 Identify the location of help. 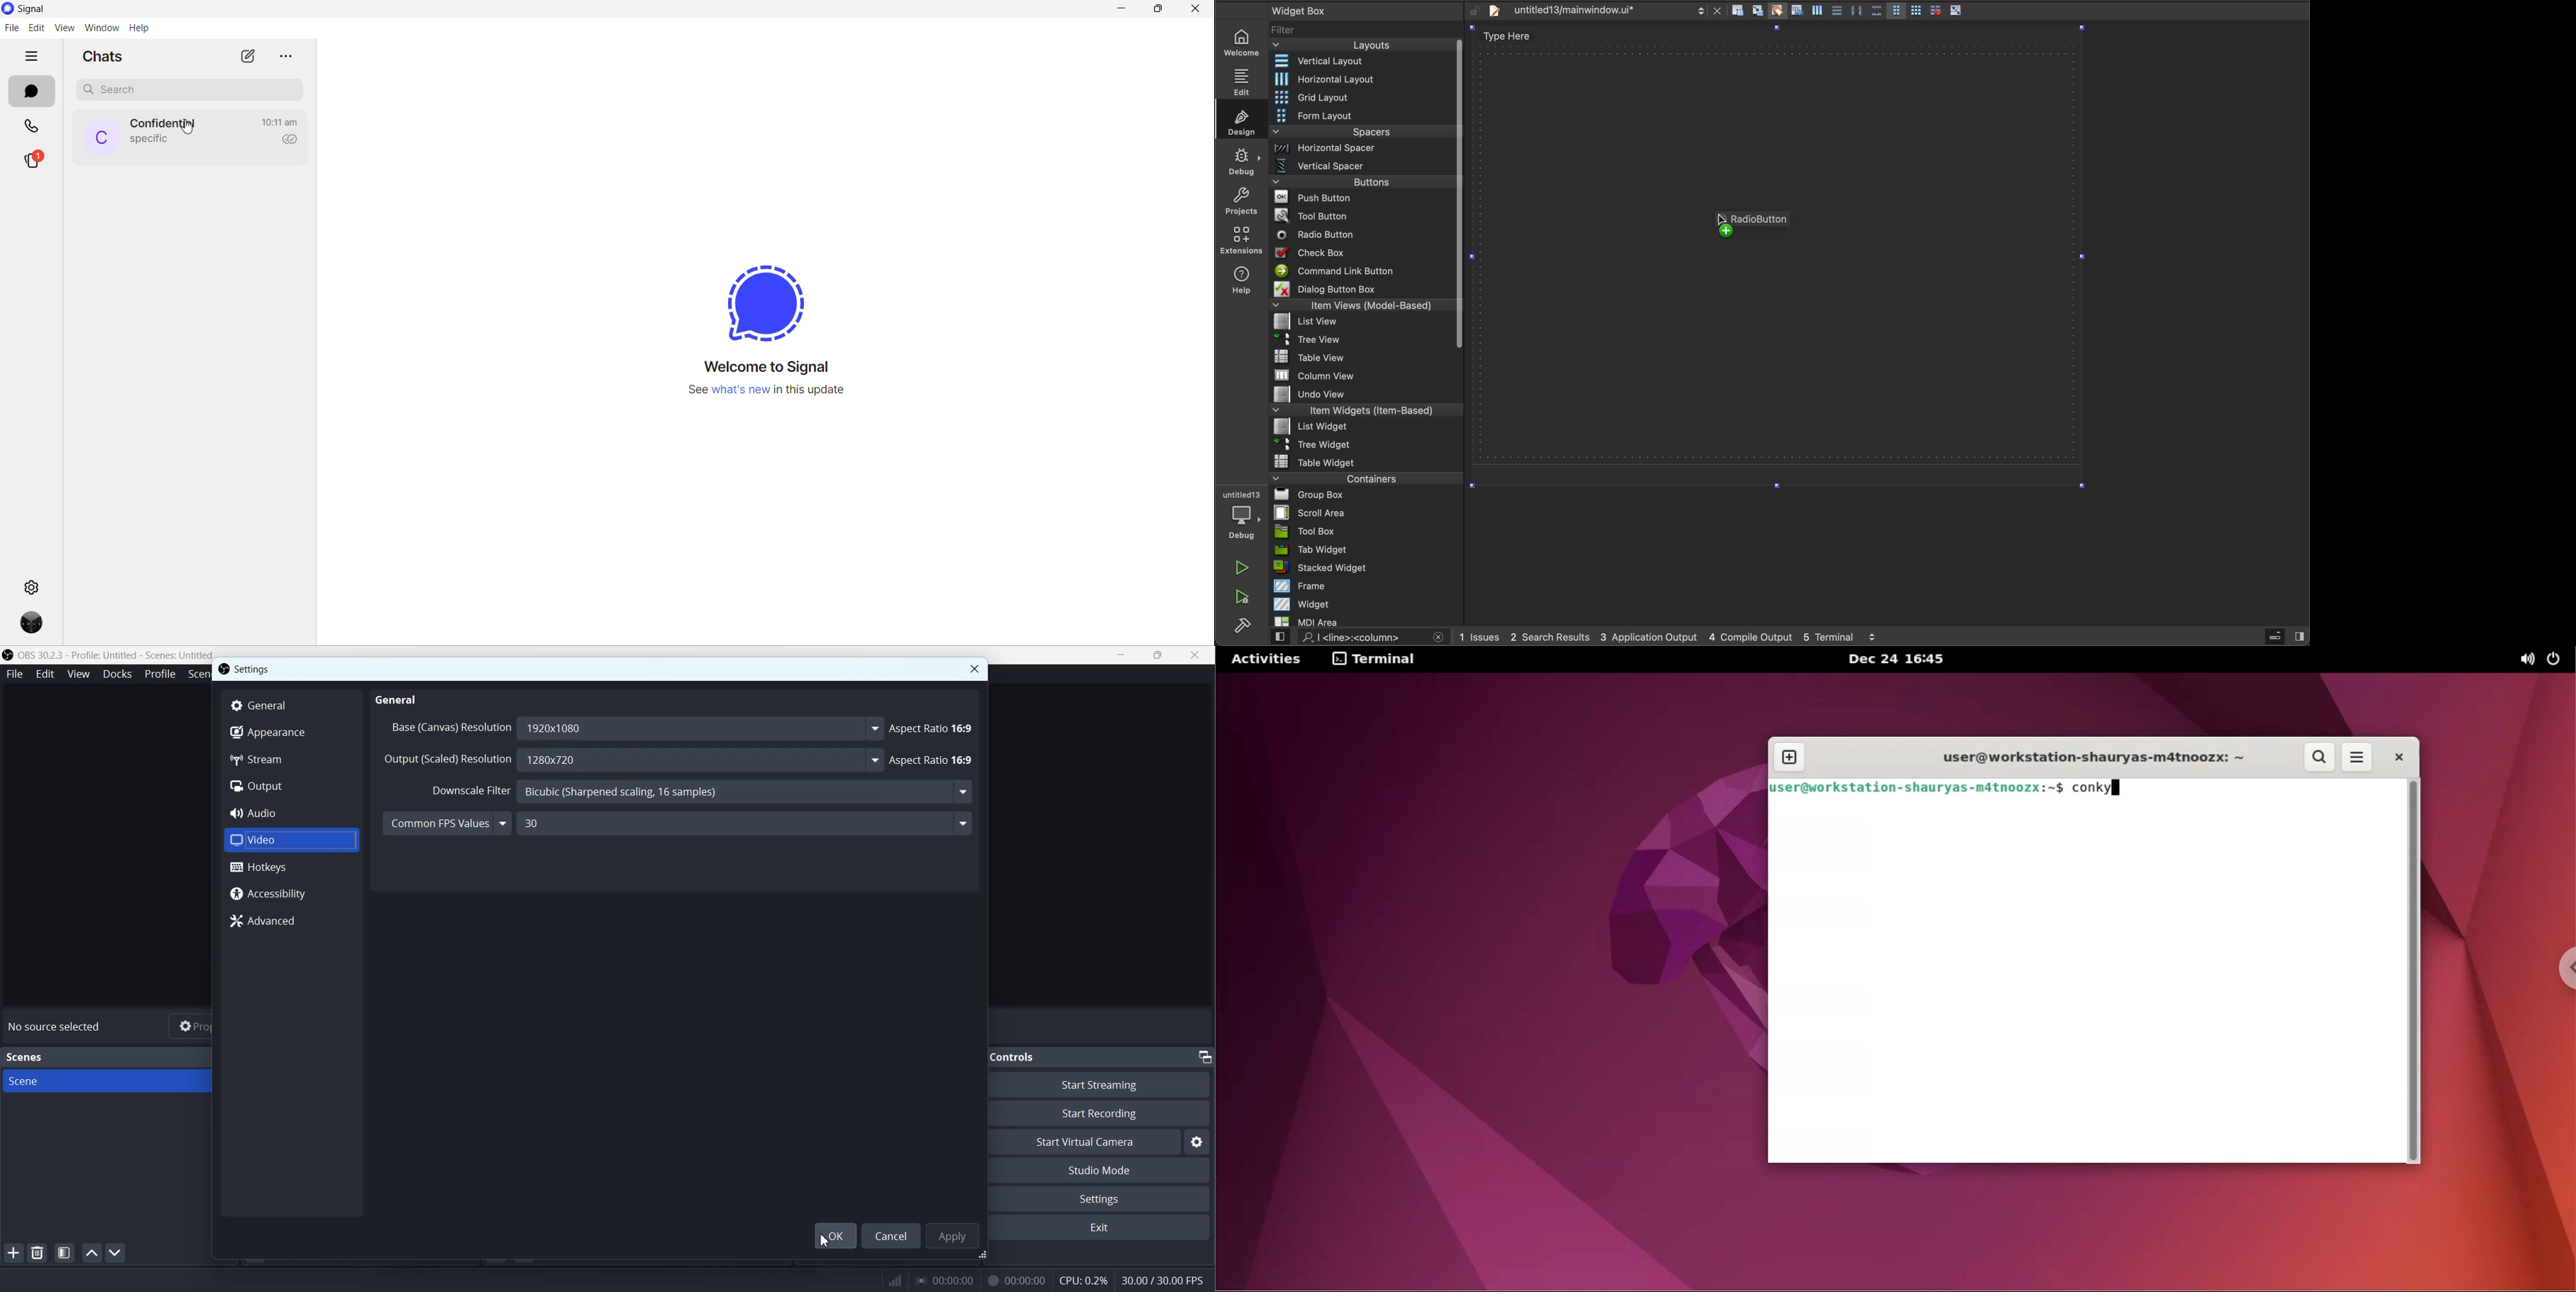
(1240, 282).